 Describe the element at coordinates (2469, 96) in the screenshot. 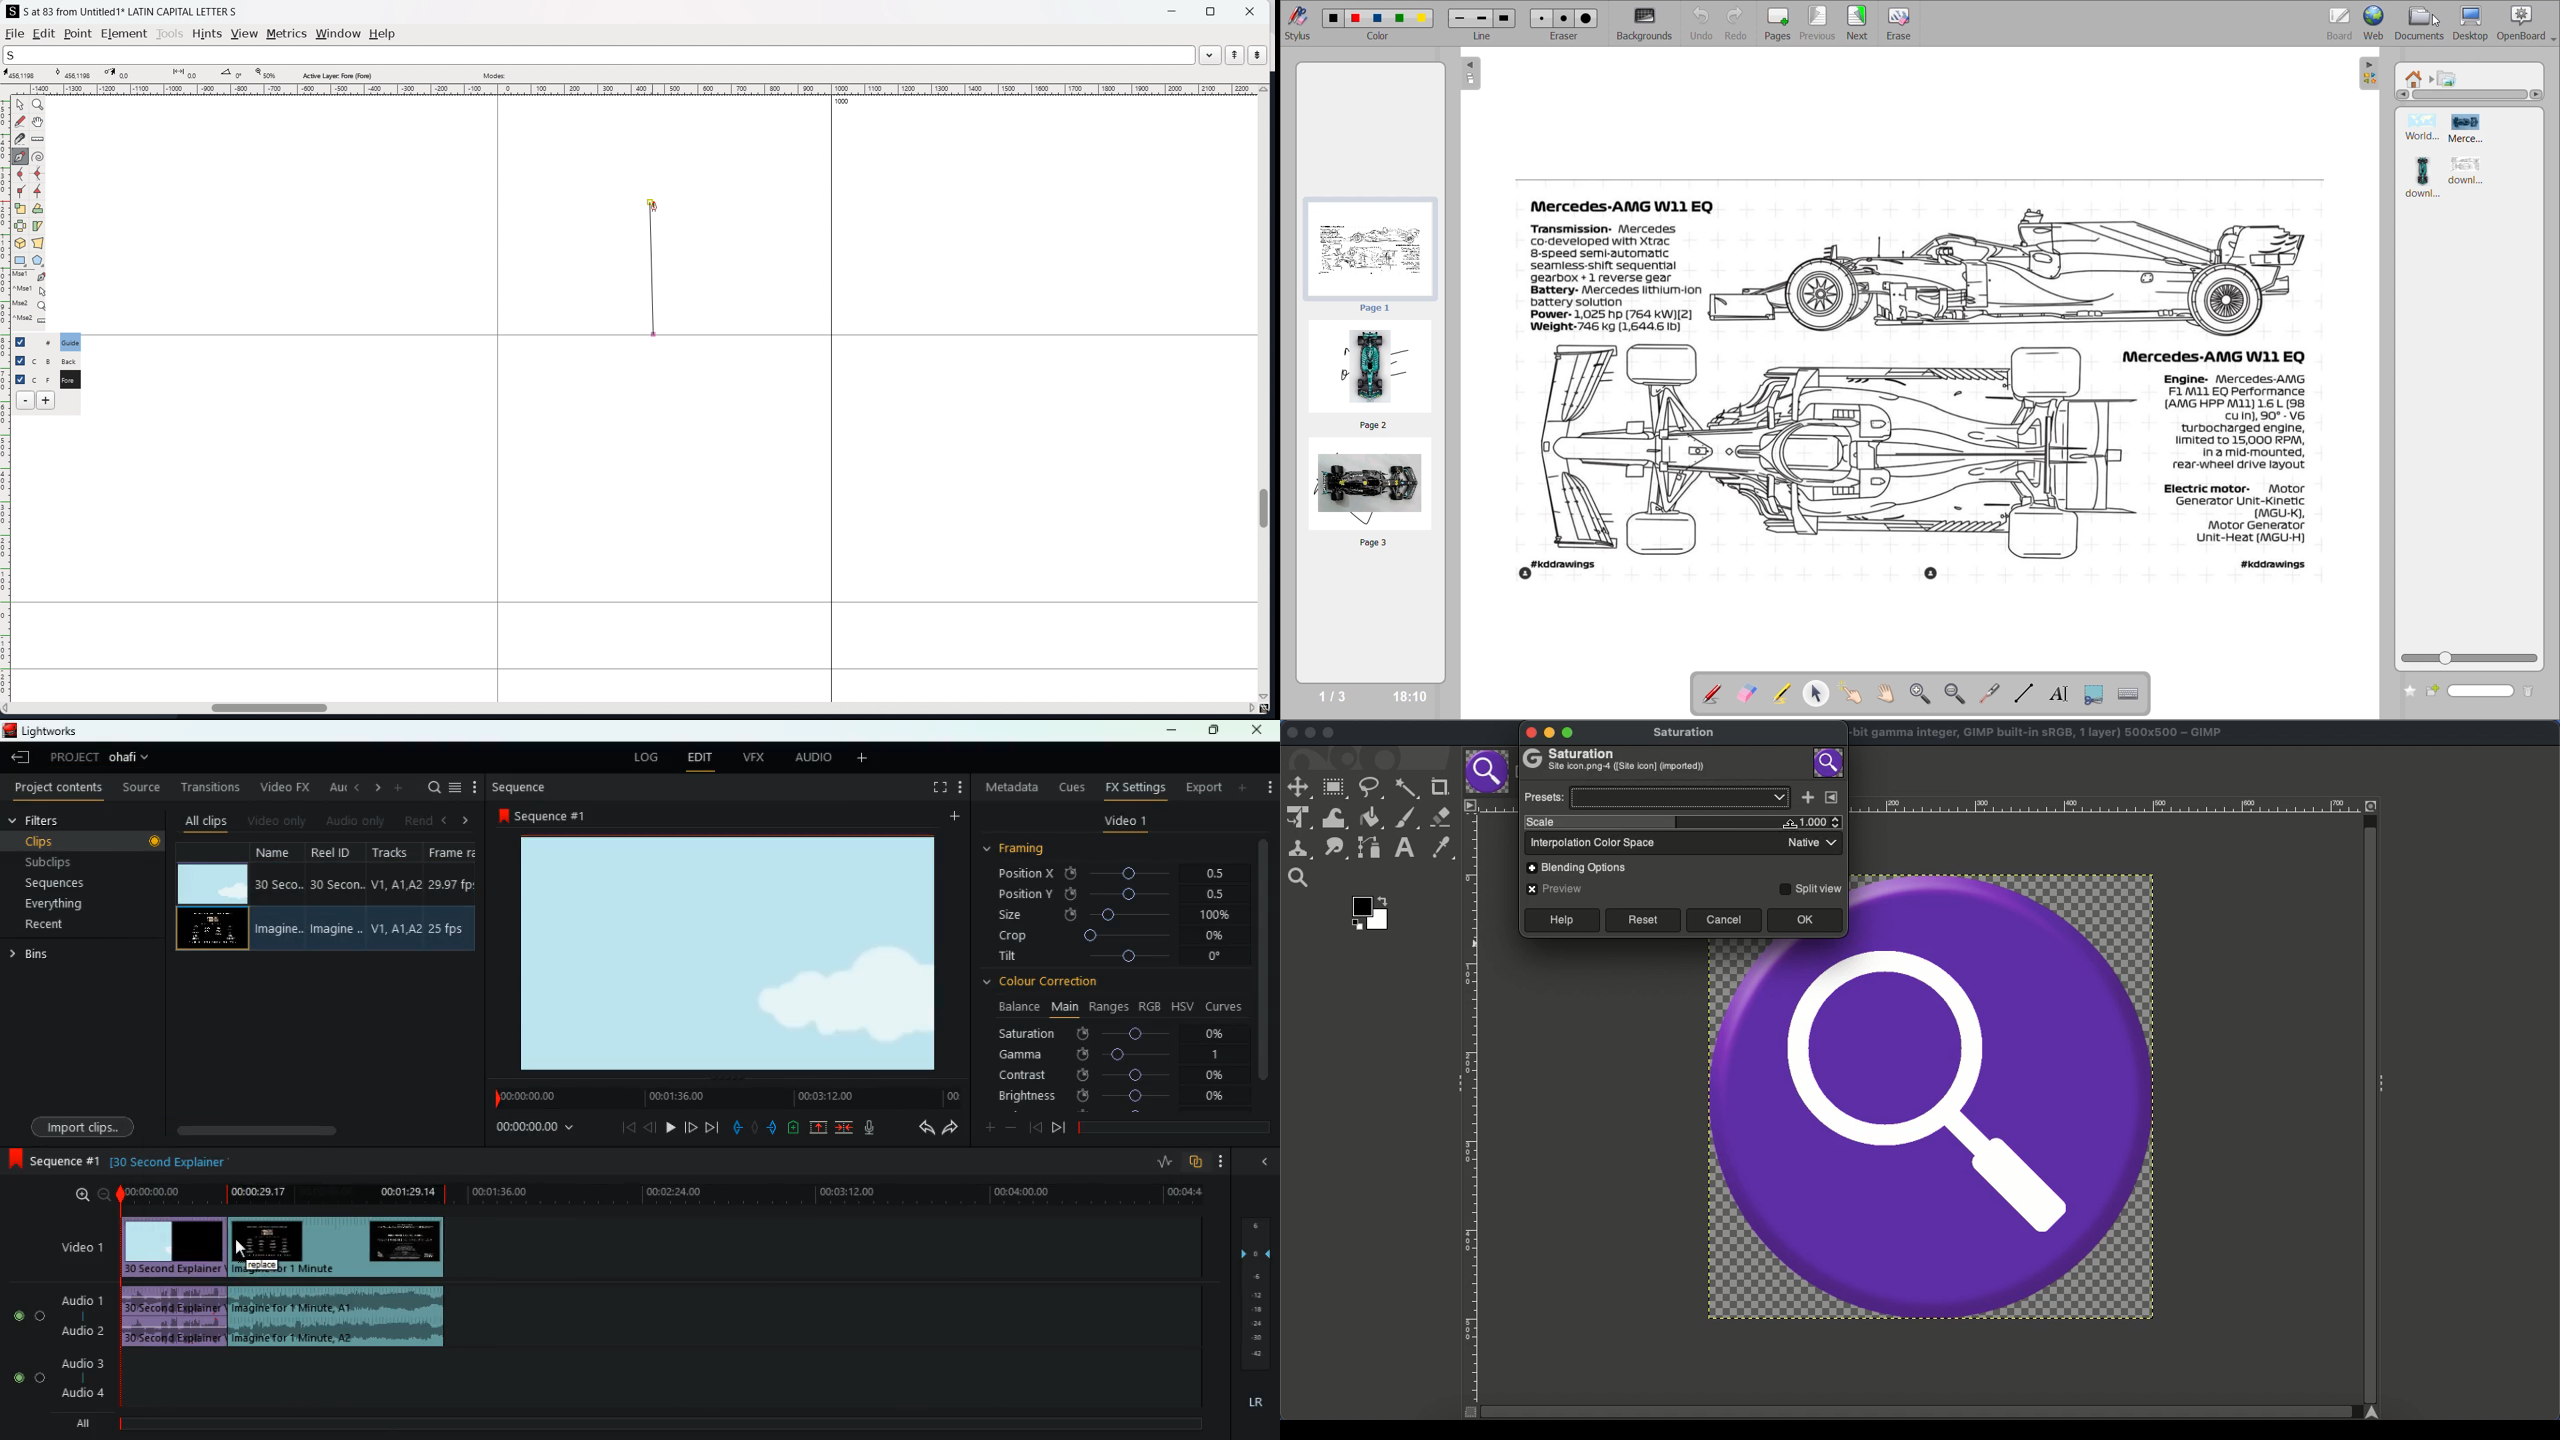

I see `horizontal scroll bar` at that location.